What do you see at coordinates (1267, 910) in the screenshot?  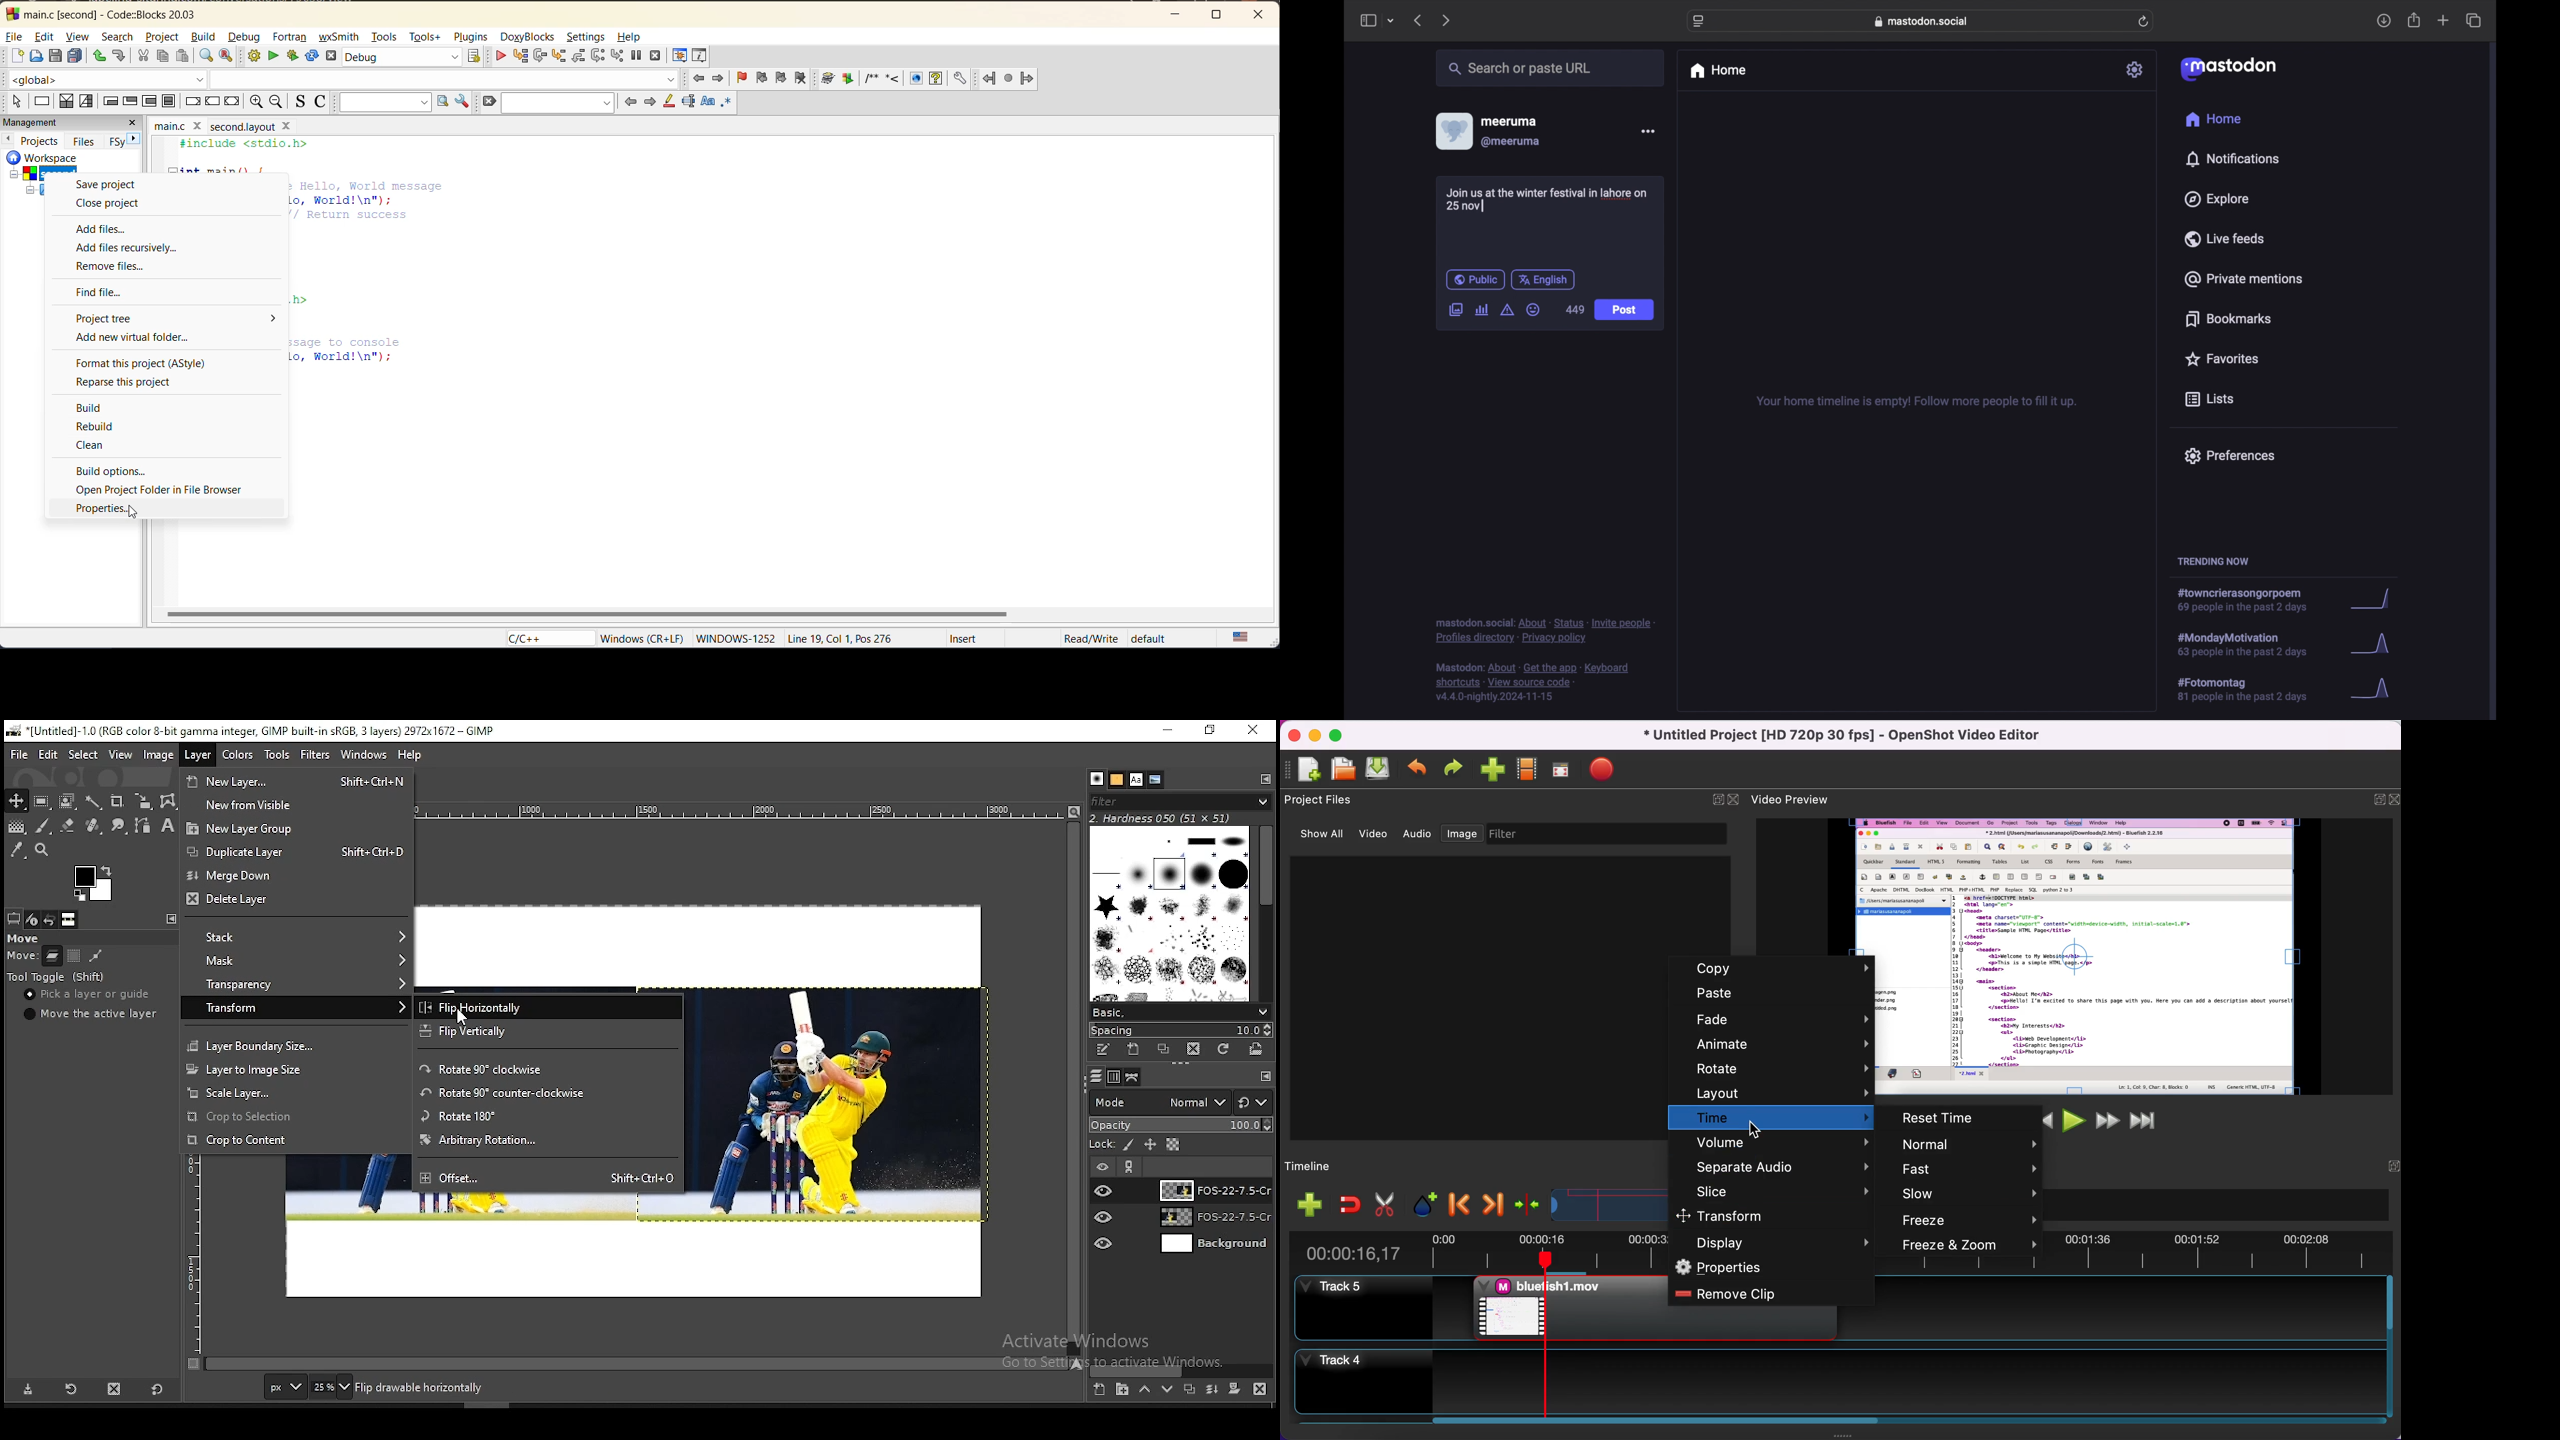 I see `Scroll bar` at bounding box center [1267, 910].